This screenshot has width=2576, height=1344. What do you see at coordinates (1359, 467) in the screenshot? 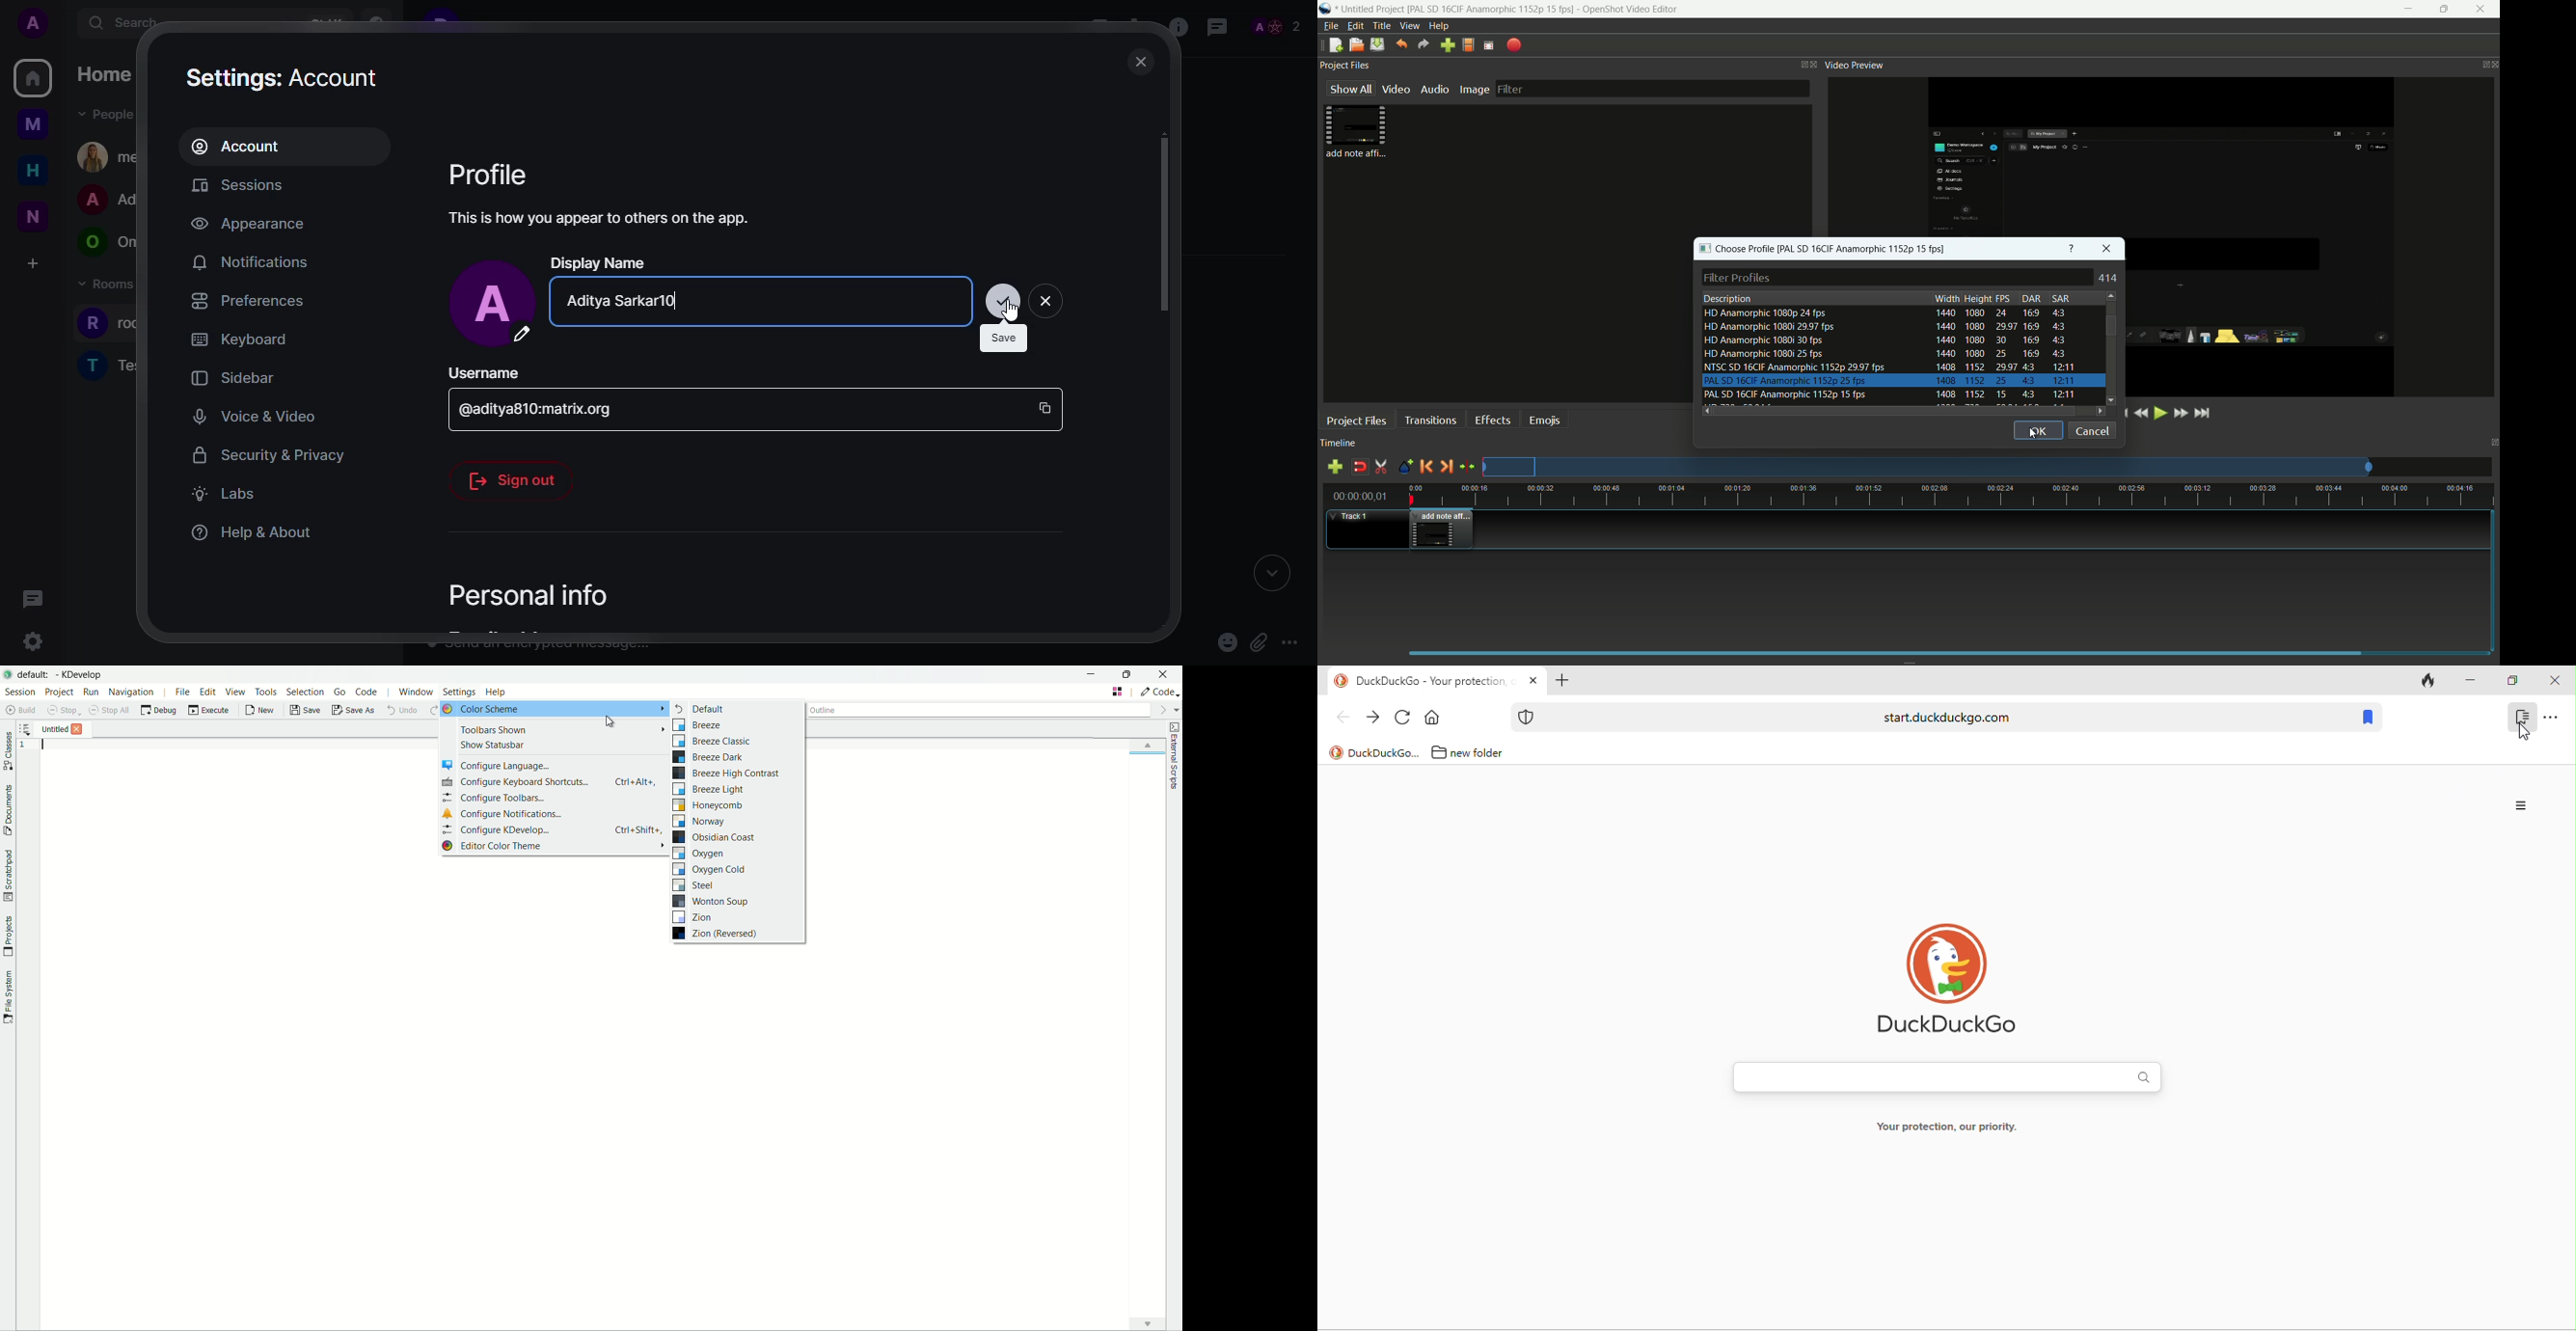
I see `disable snap` at bounding box center [1359, 467].